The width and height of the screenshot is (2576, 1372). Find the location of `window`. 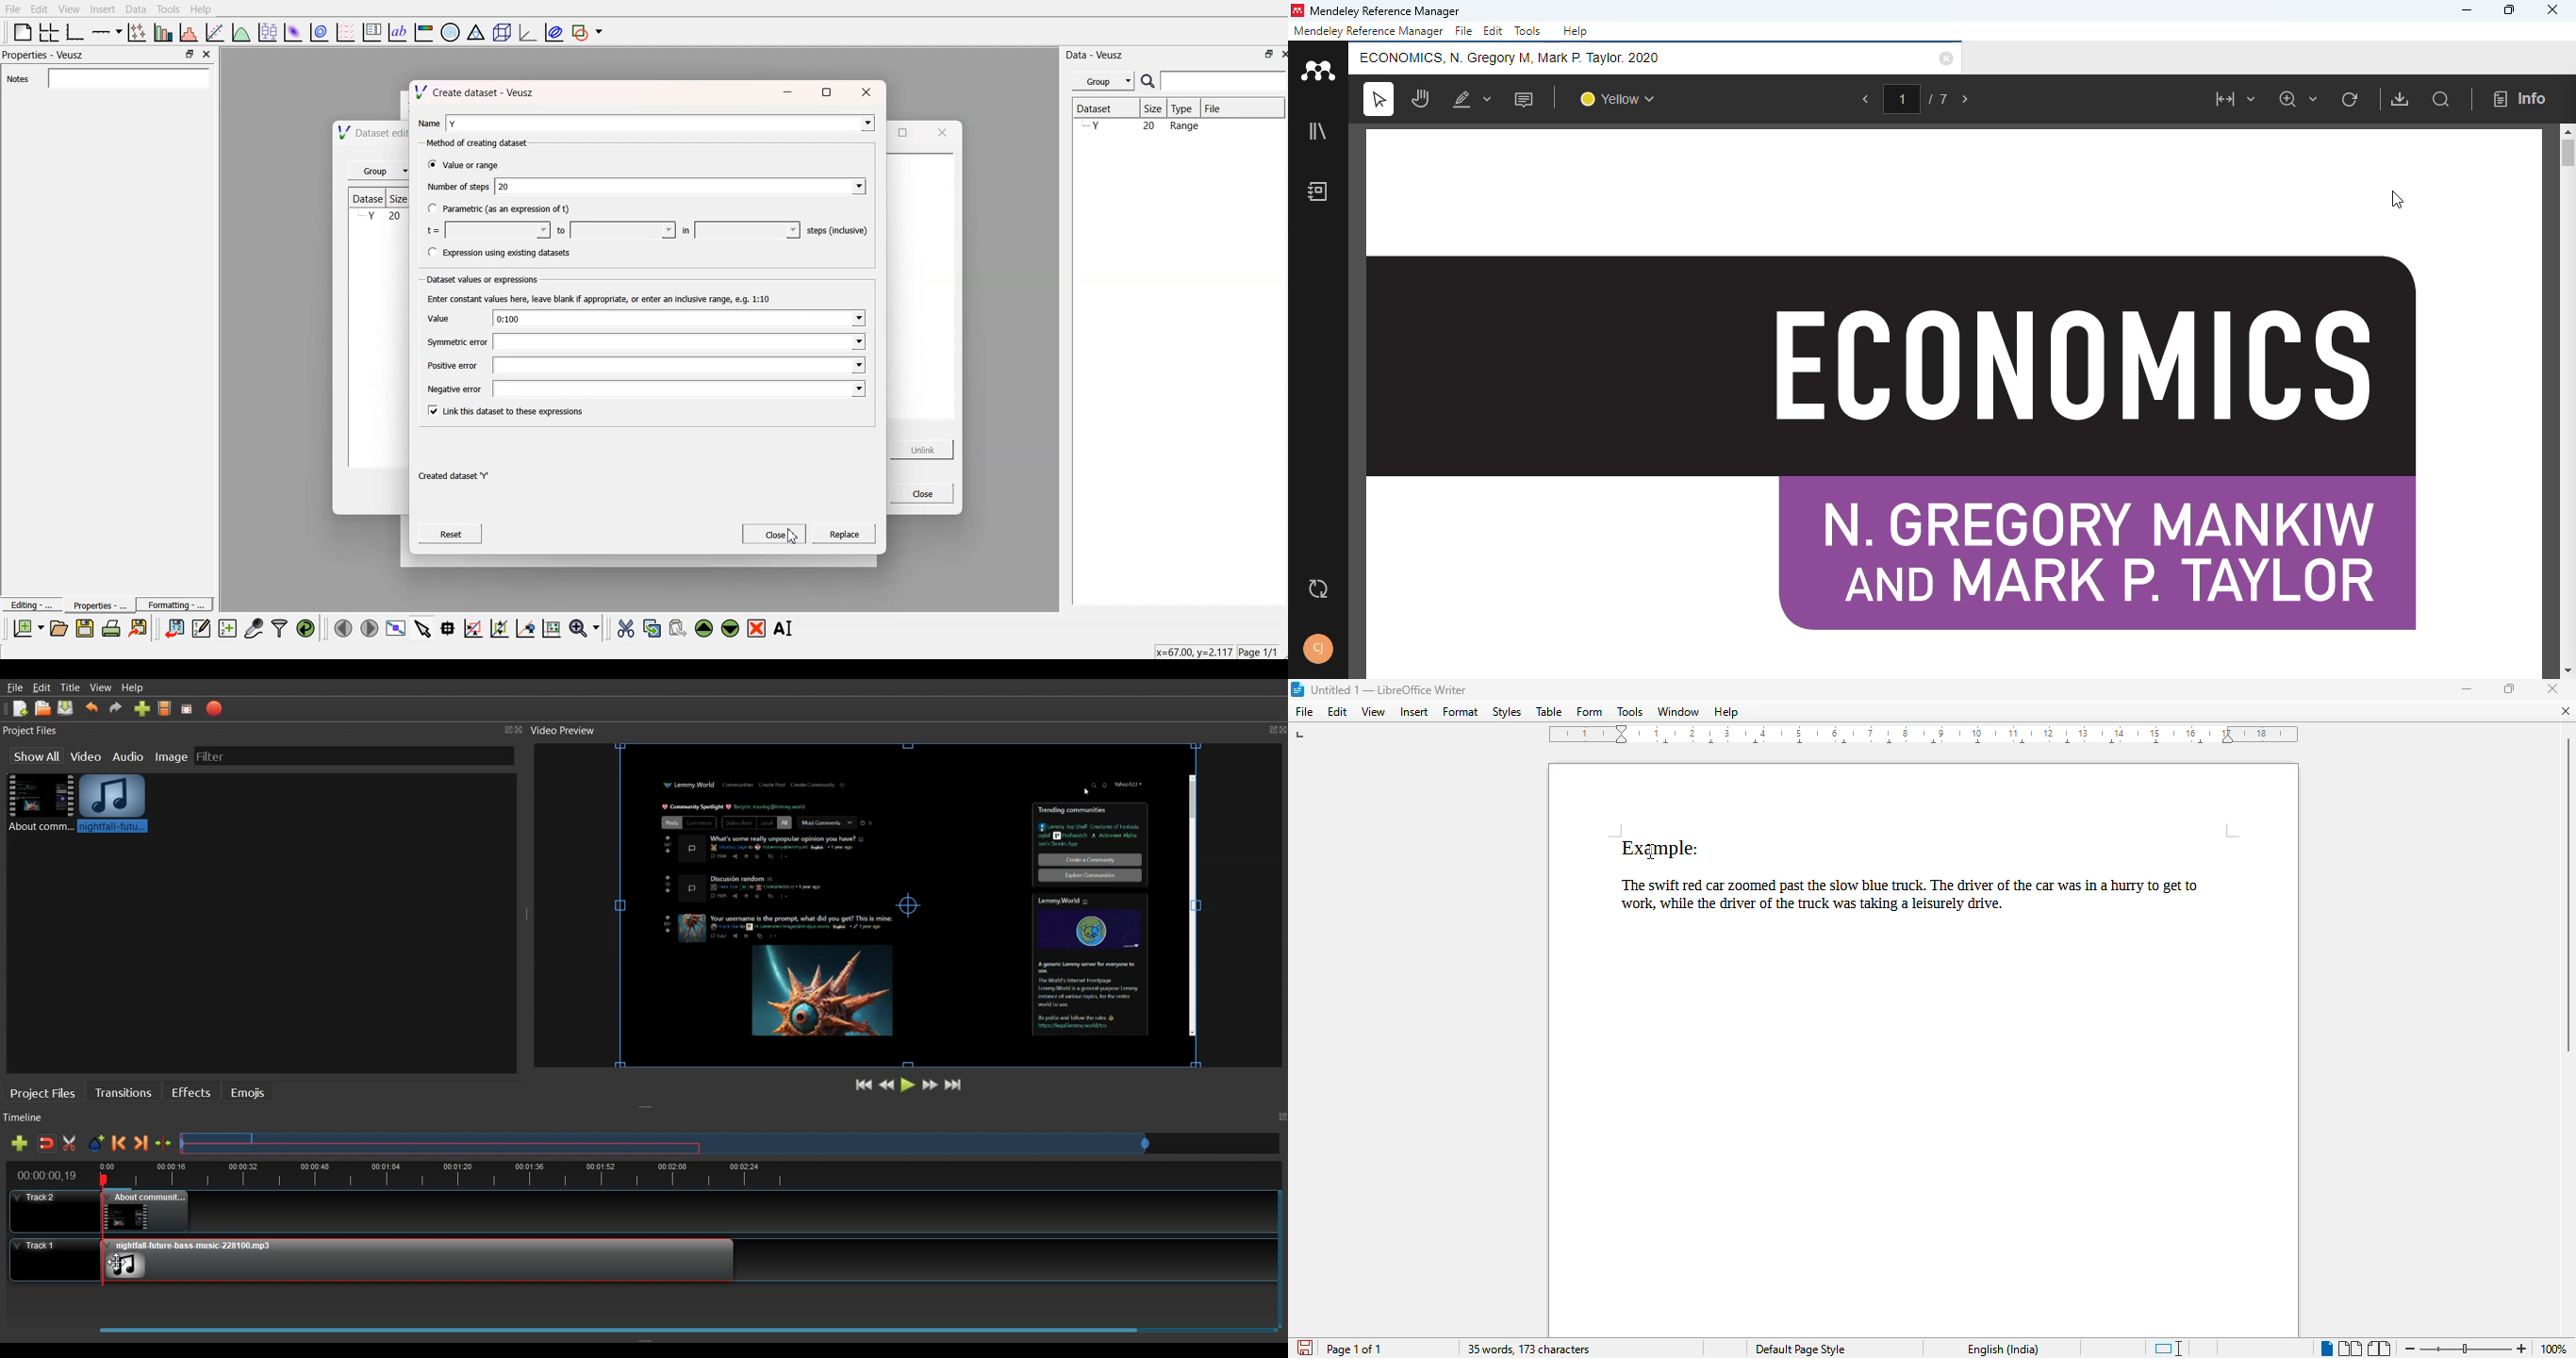

window is located at coordinates (1678, 711).